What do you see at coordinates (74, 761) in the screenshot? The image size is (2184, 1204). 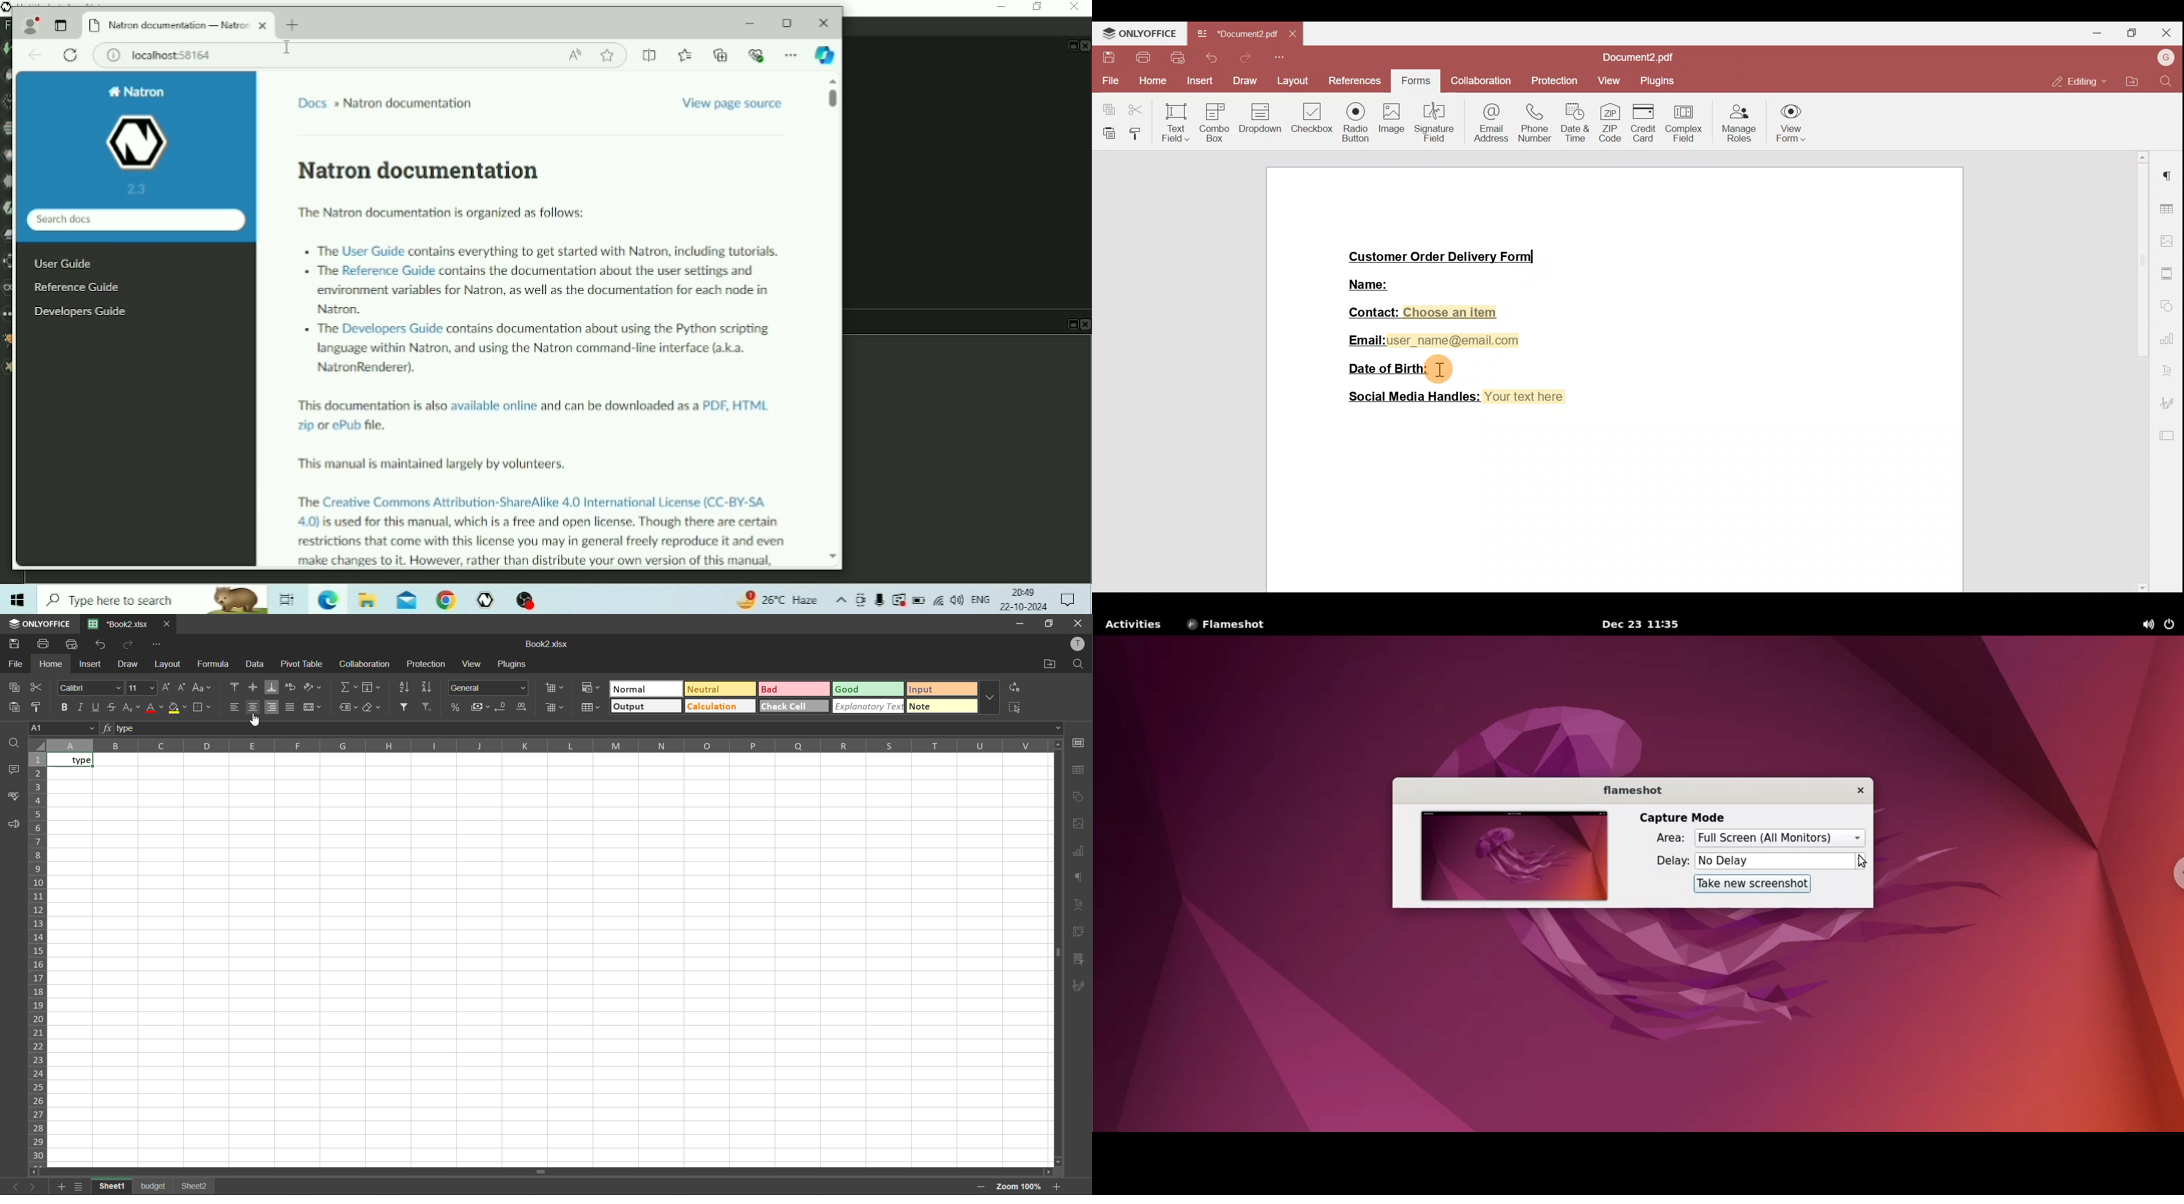 I see `type` at bounding box center [74, 761].